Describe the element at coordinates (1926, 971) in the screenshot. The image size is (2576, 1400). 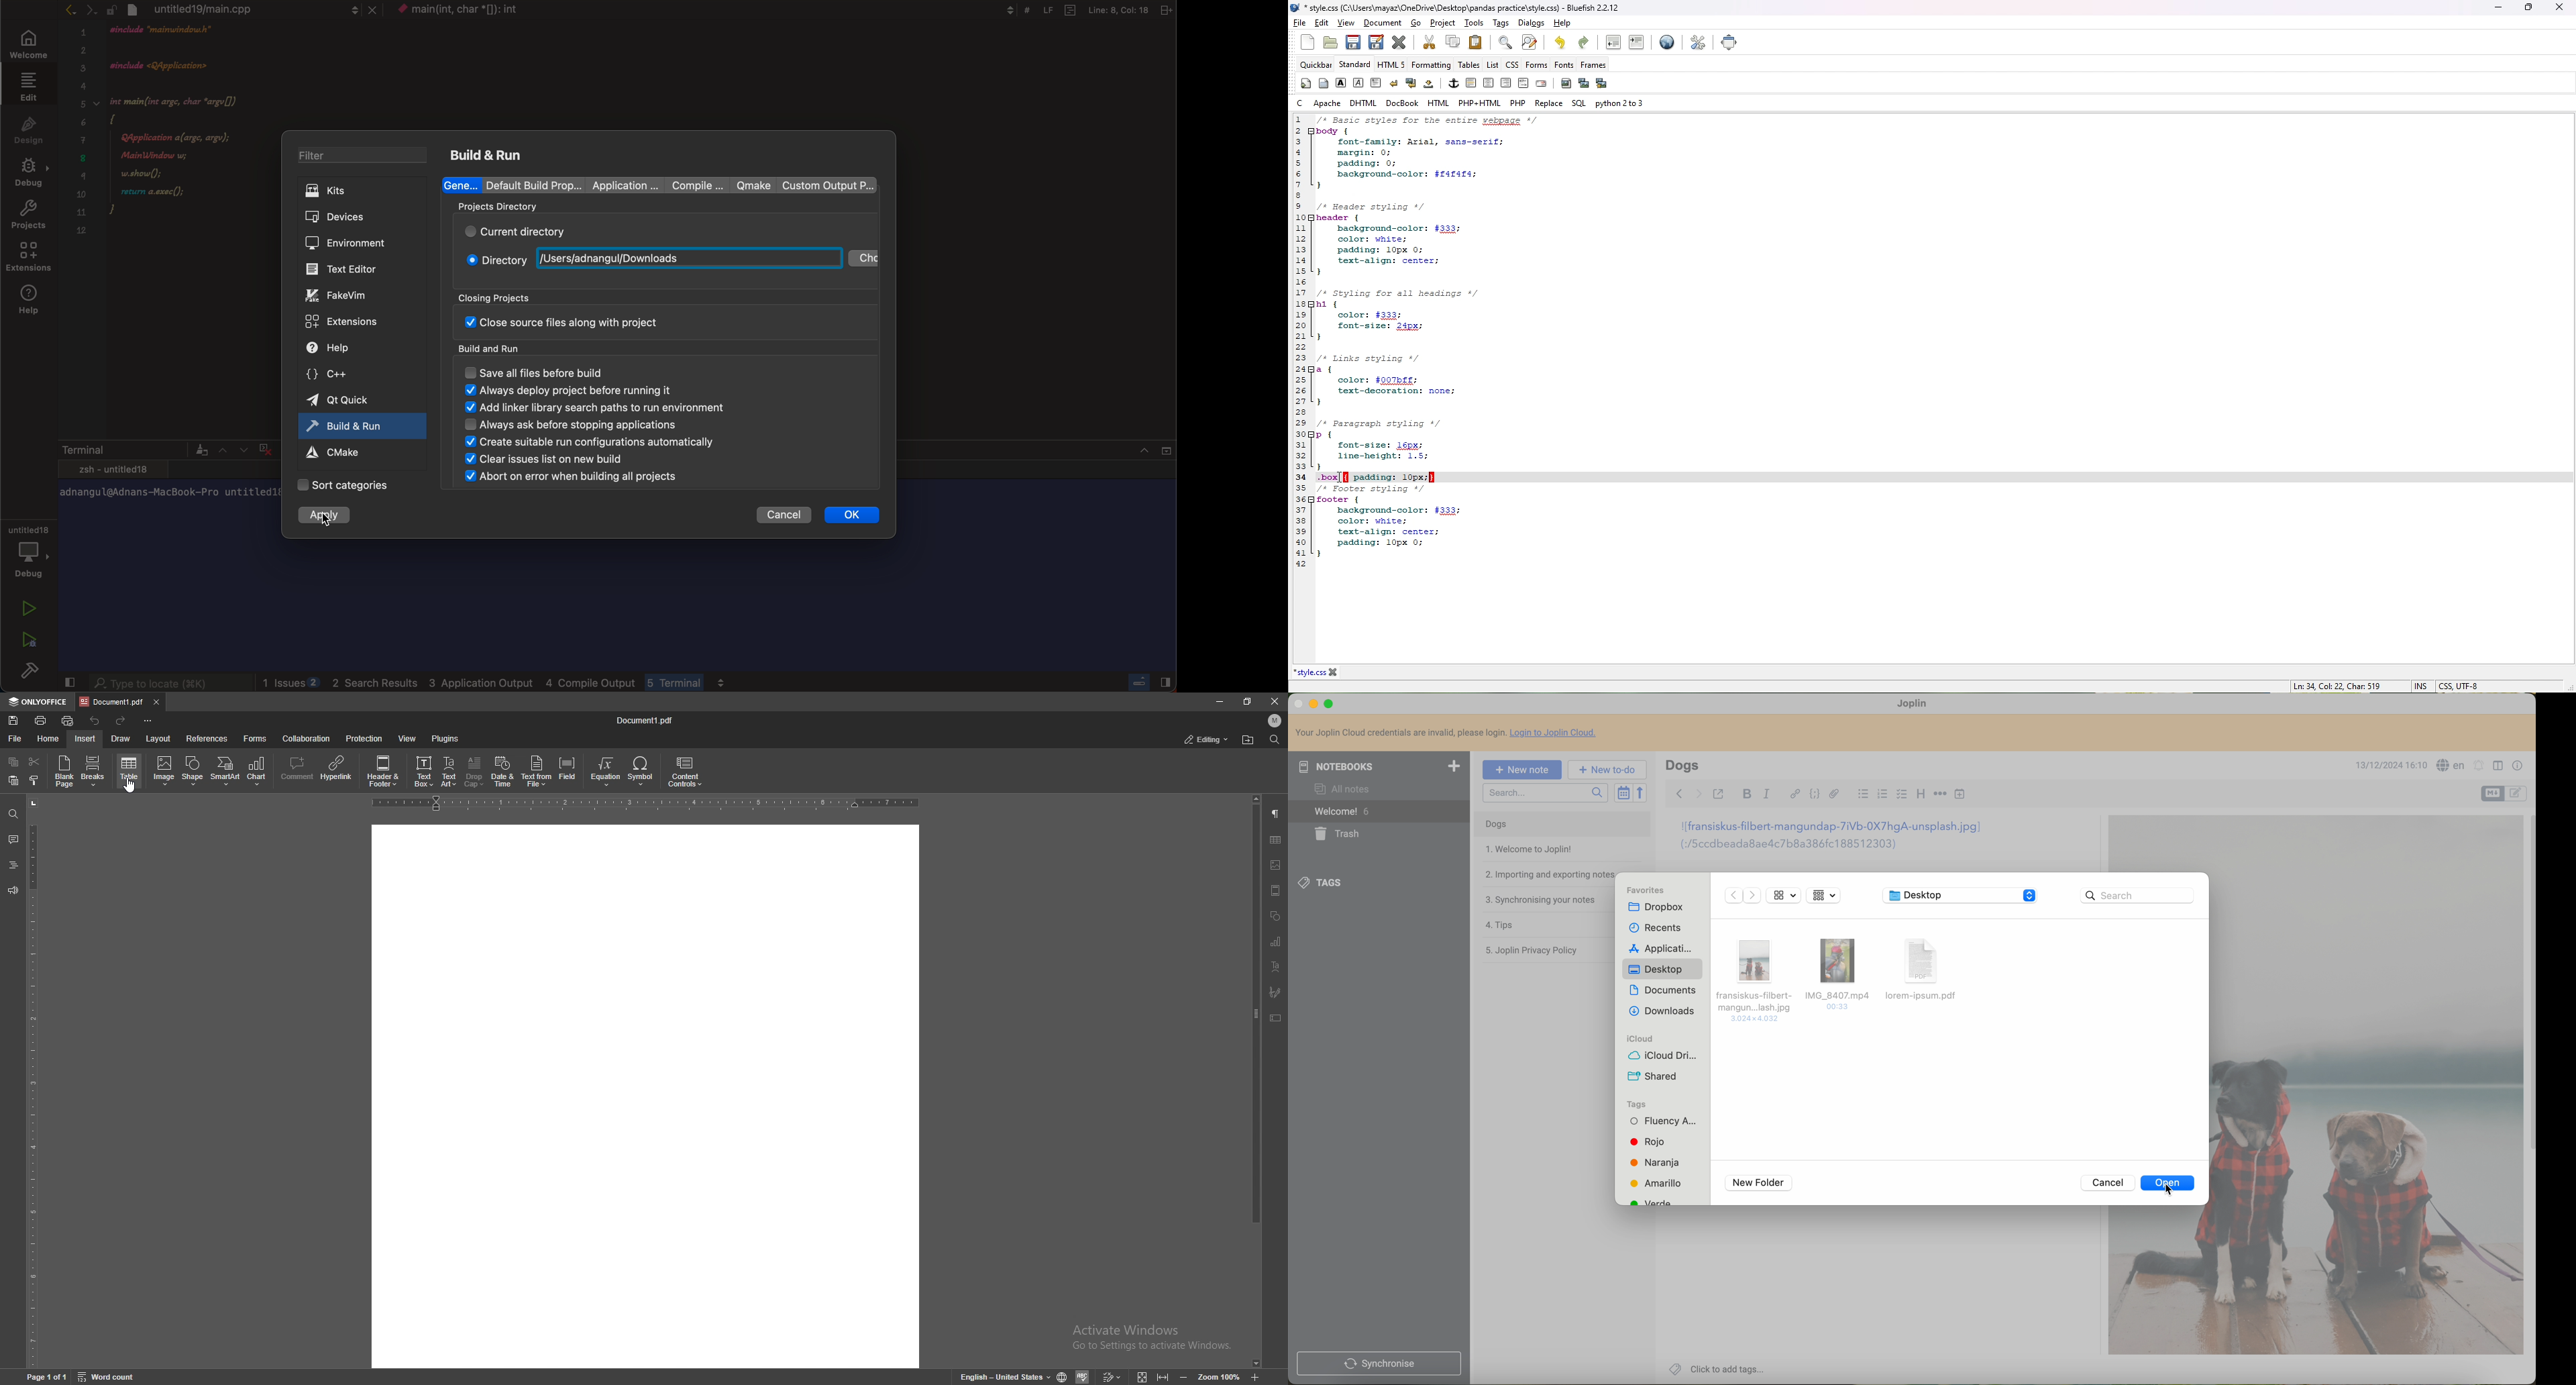
I see `lorem-ipsum.pdf` at that location.